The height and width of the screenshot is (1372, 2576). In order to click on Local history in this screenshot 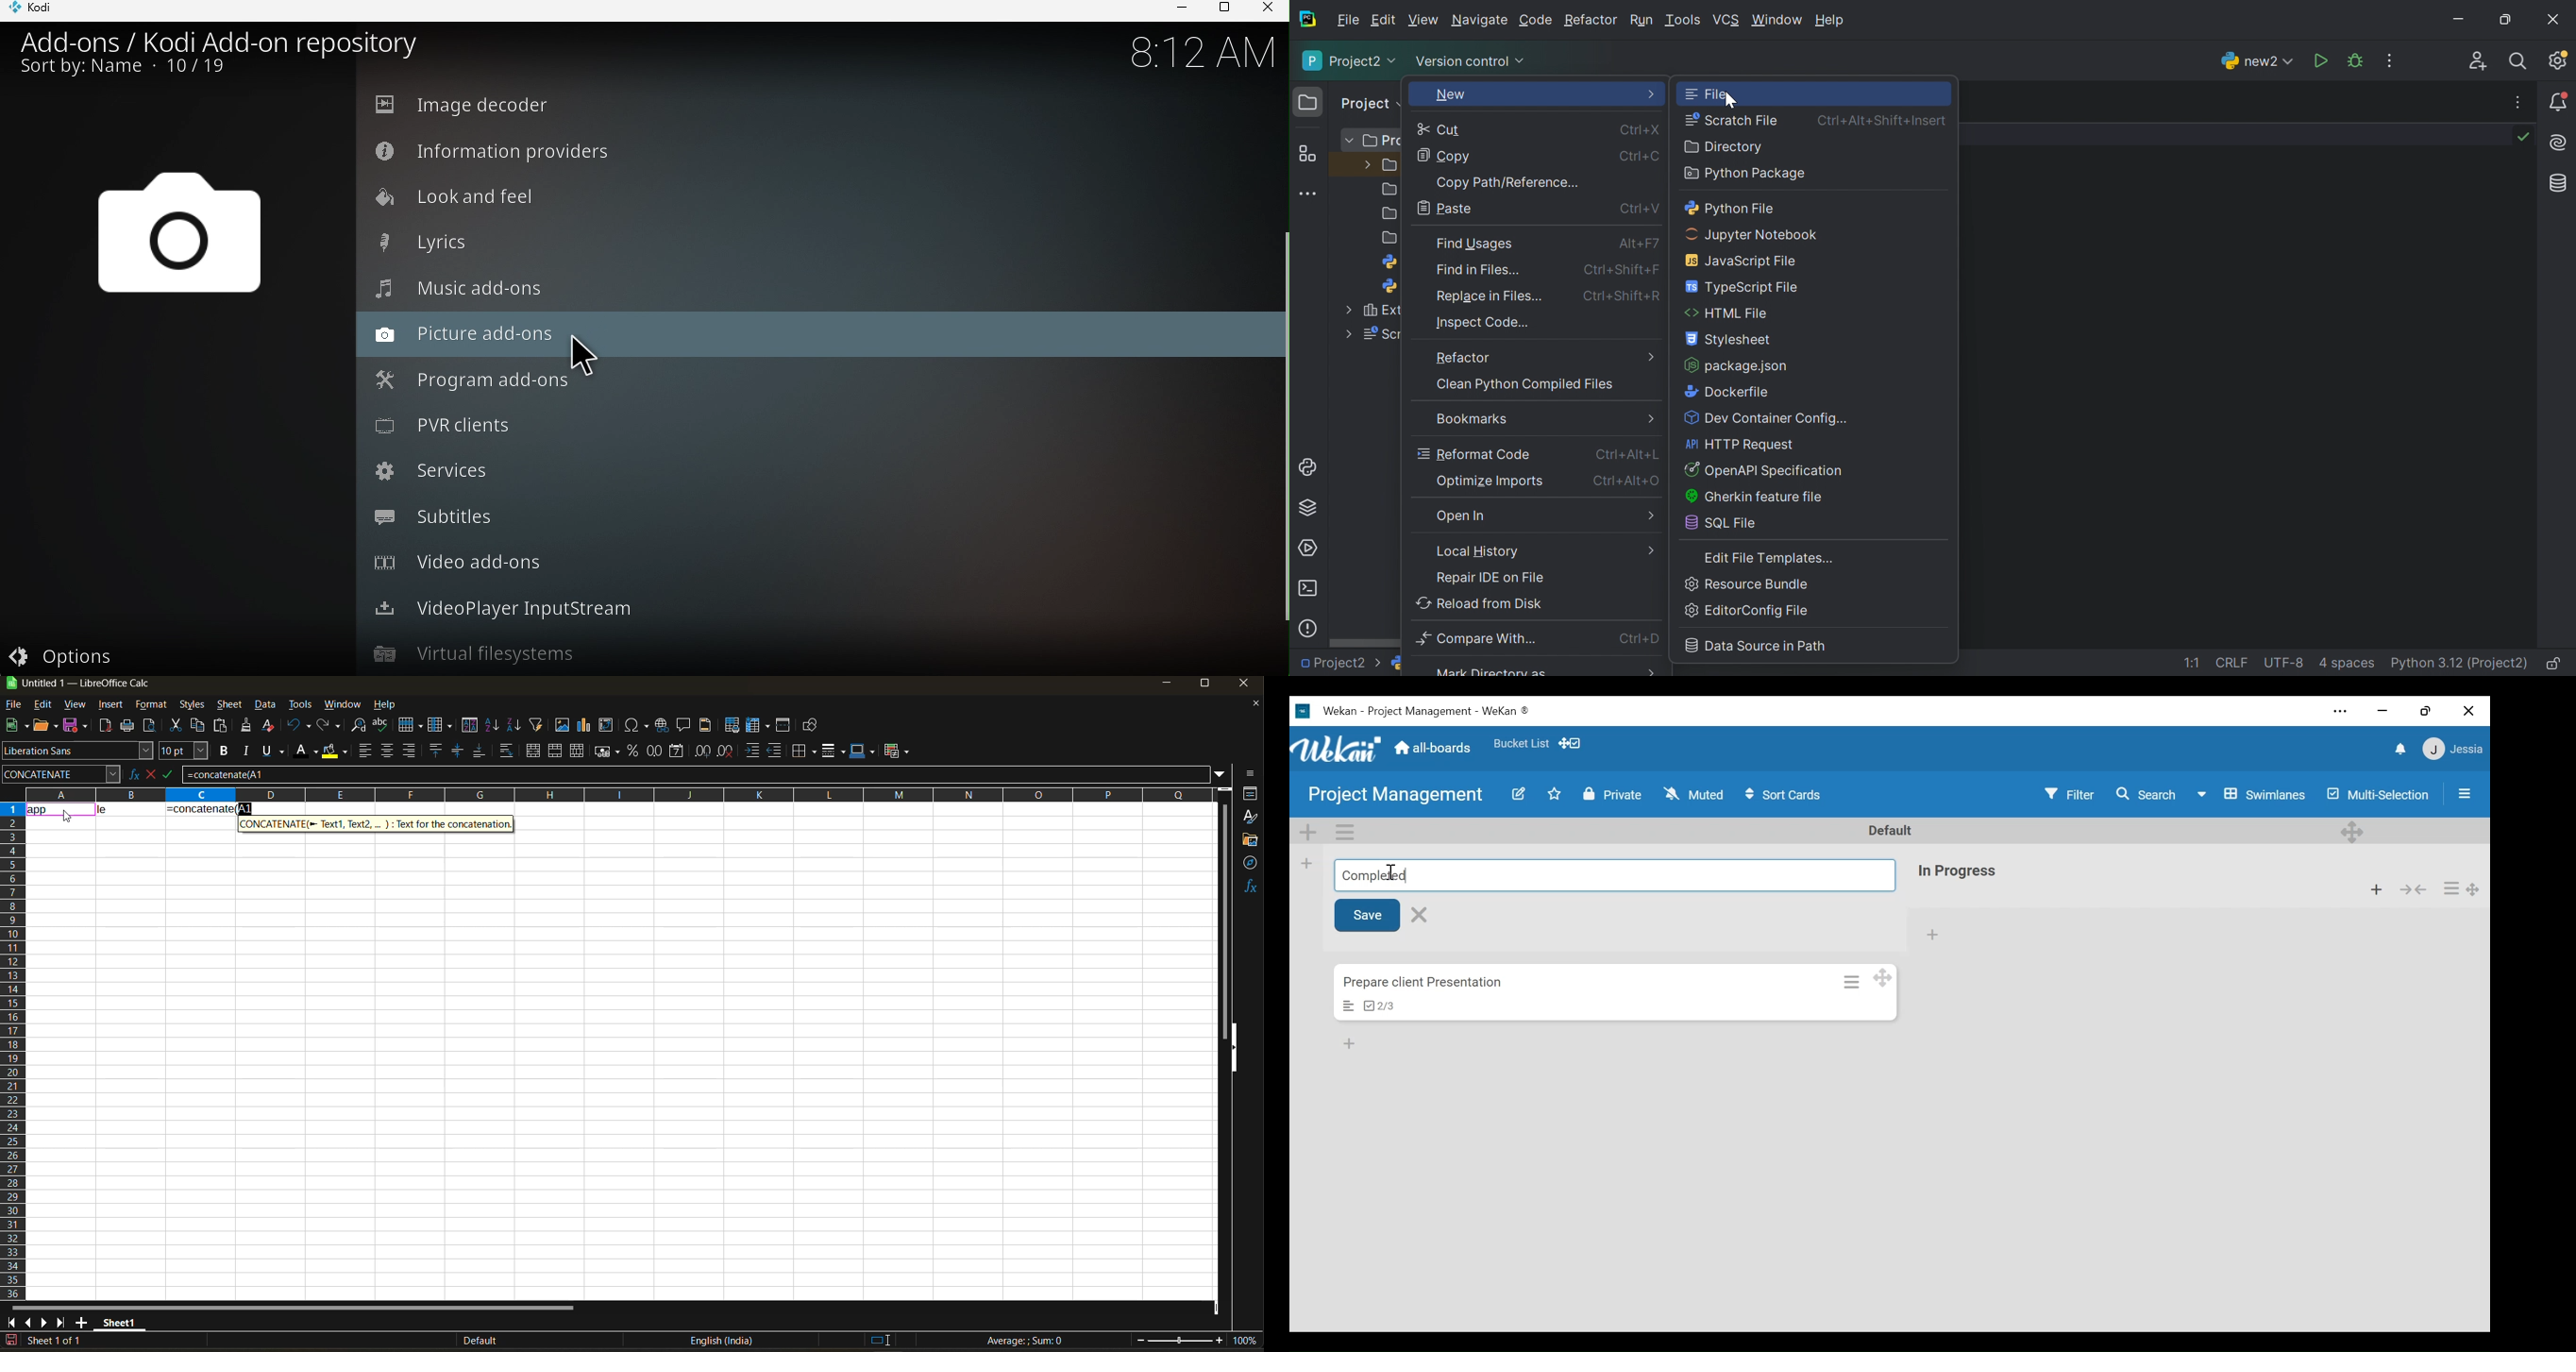, I will do `click(1480, 550)`.